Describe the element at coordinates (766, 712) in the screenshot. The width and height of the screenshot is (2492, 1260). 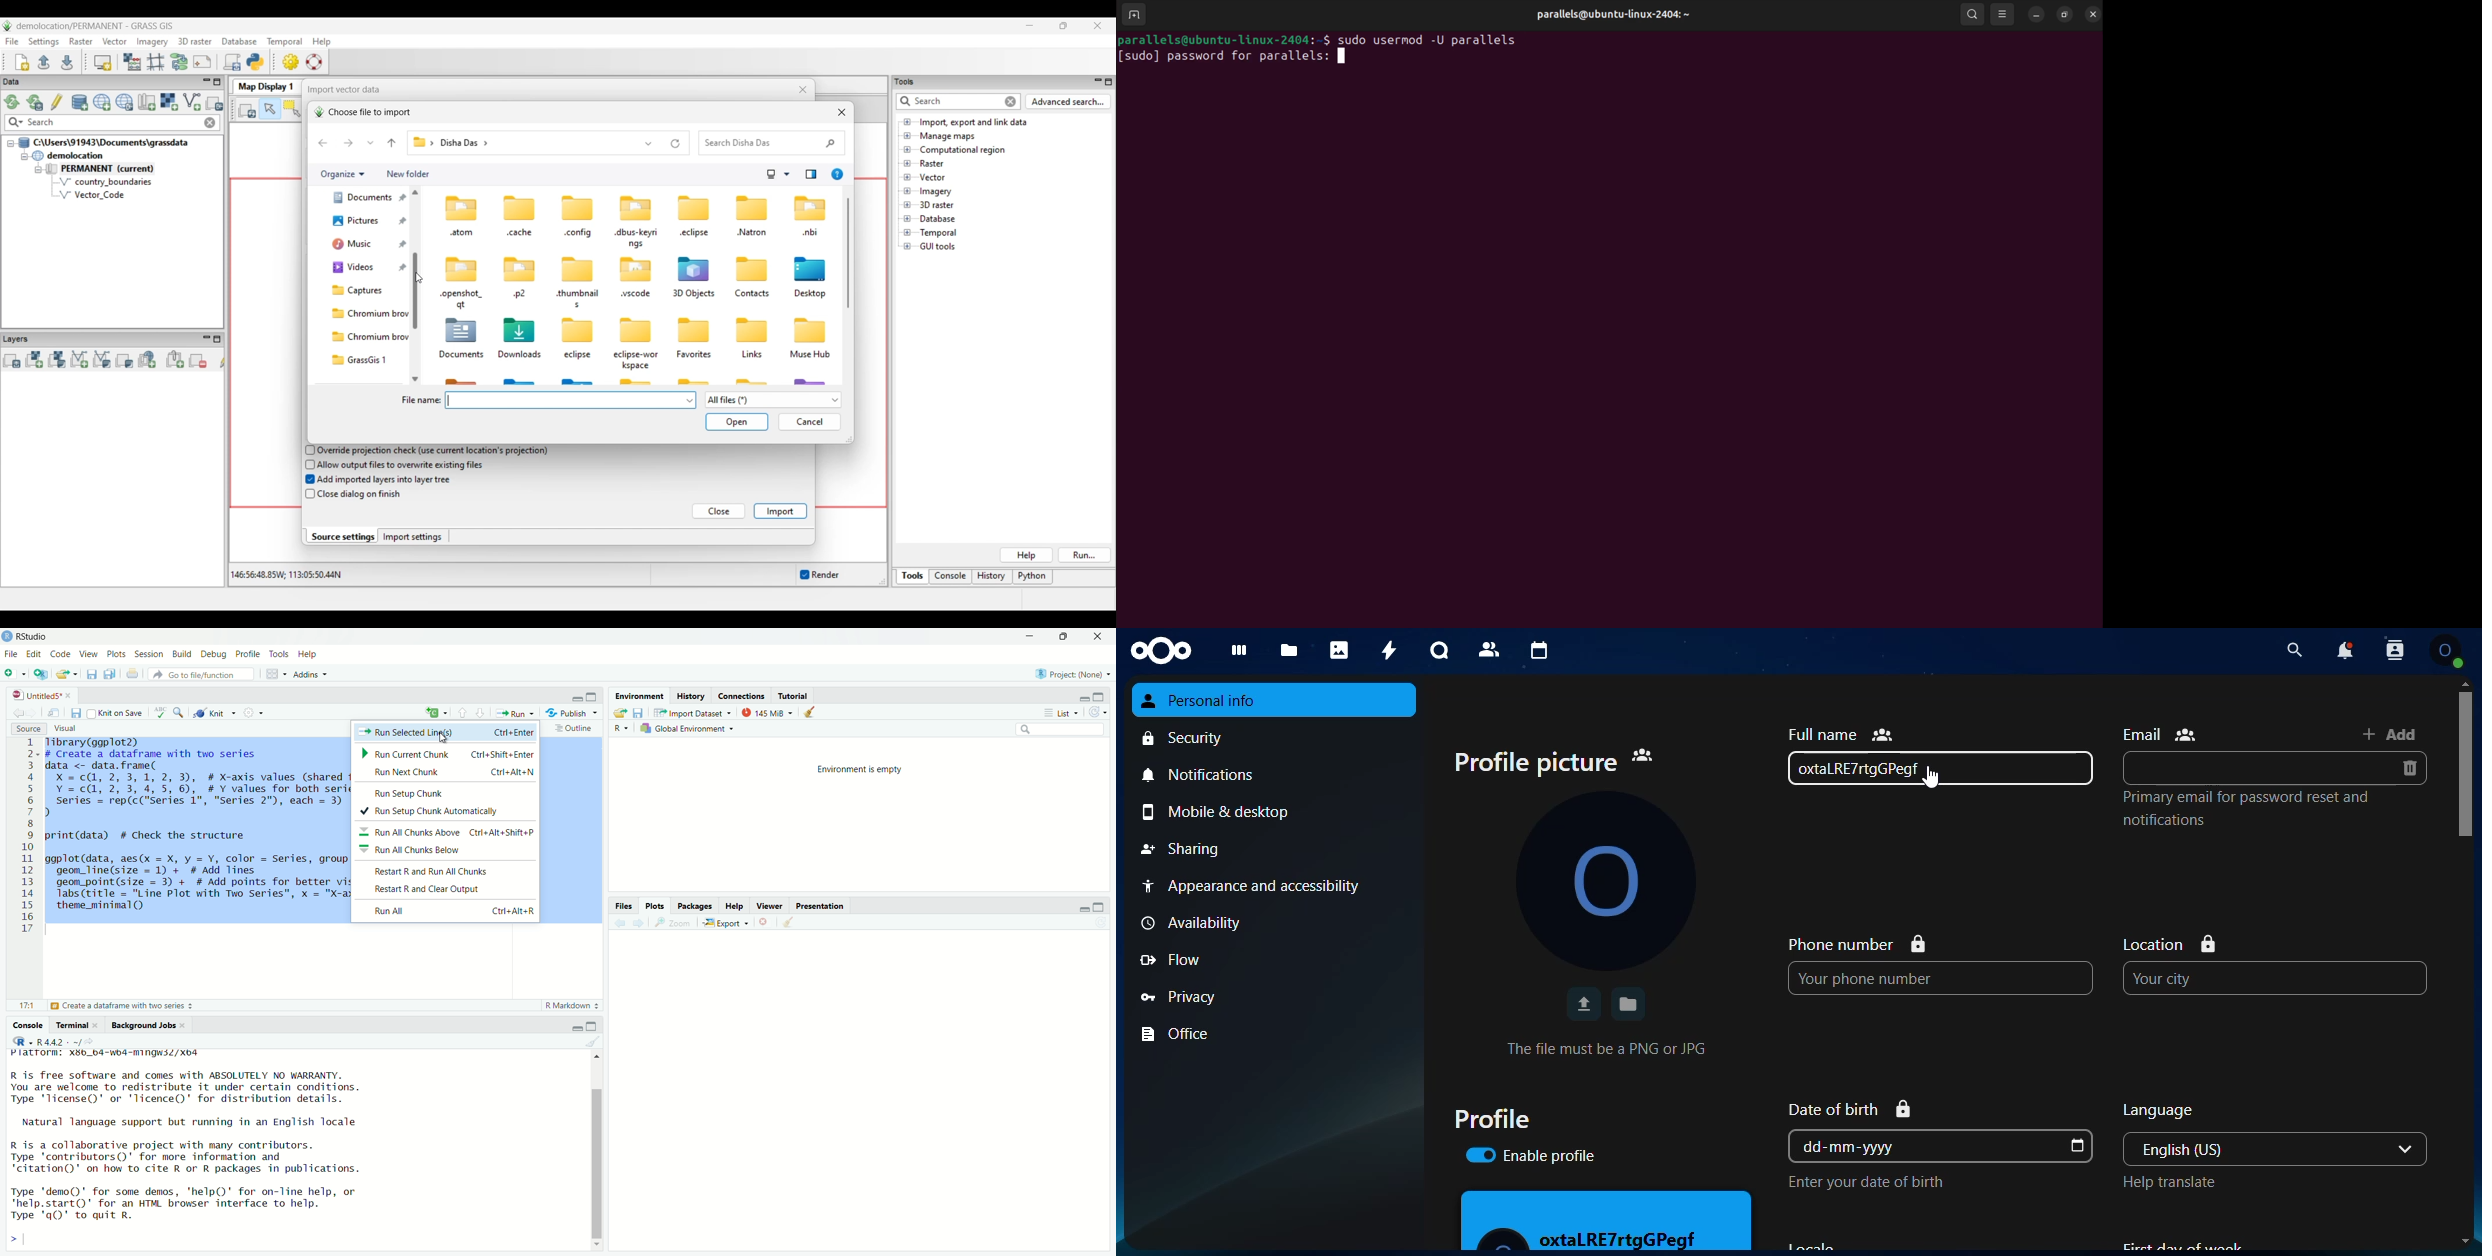
I see ` 145 MB used by R studio` at that location.